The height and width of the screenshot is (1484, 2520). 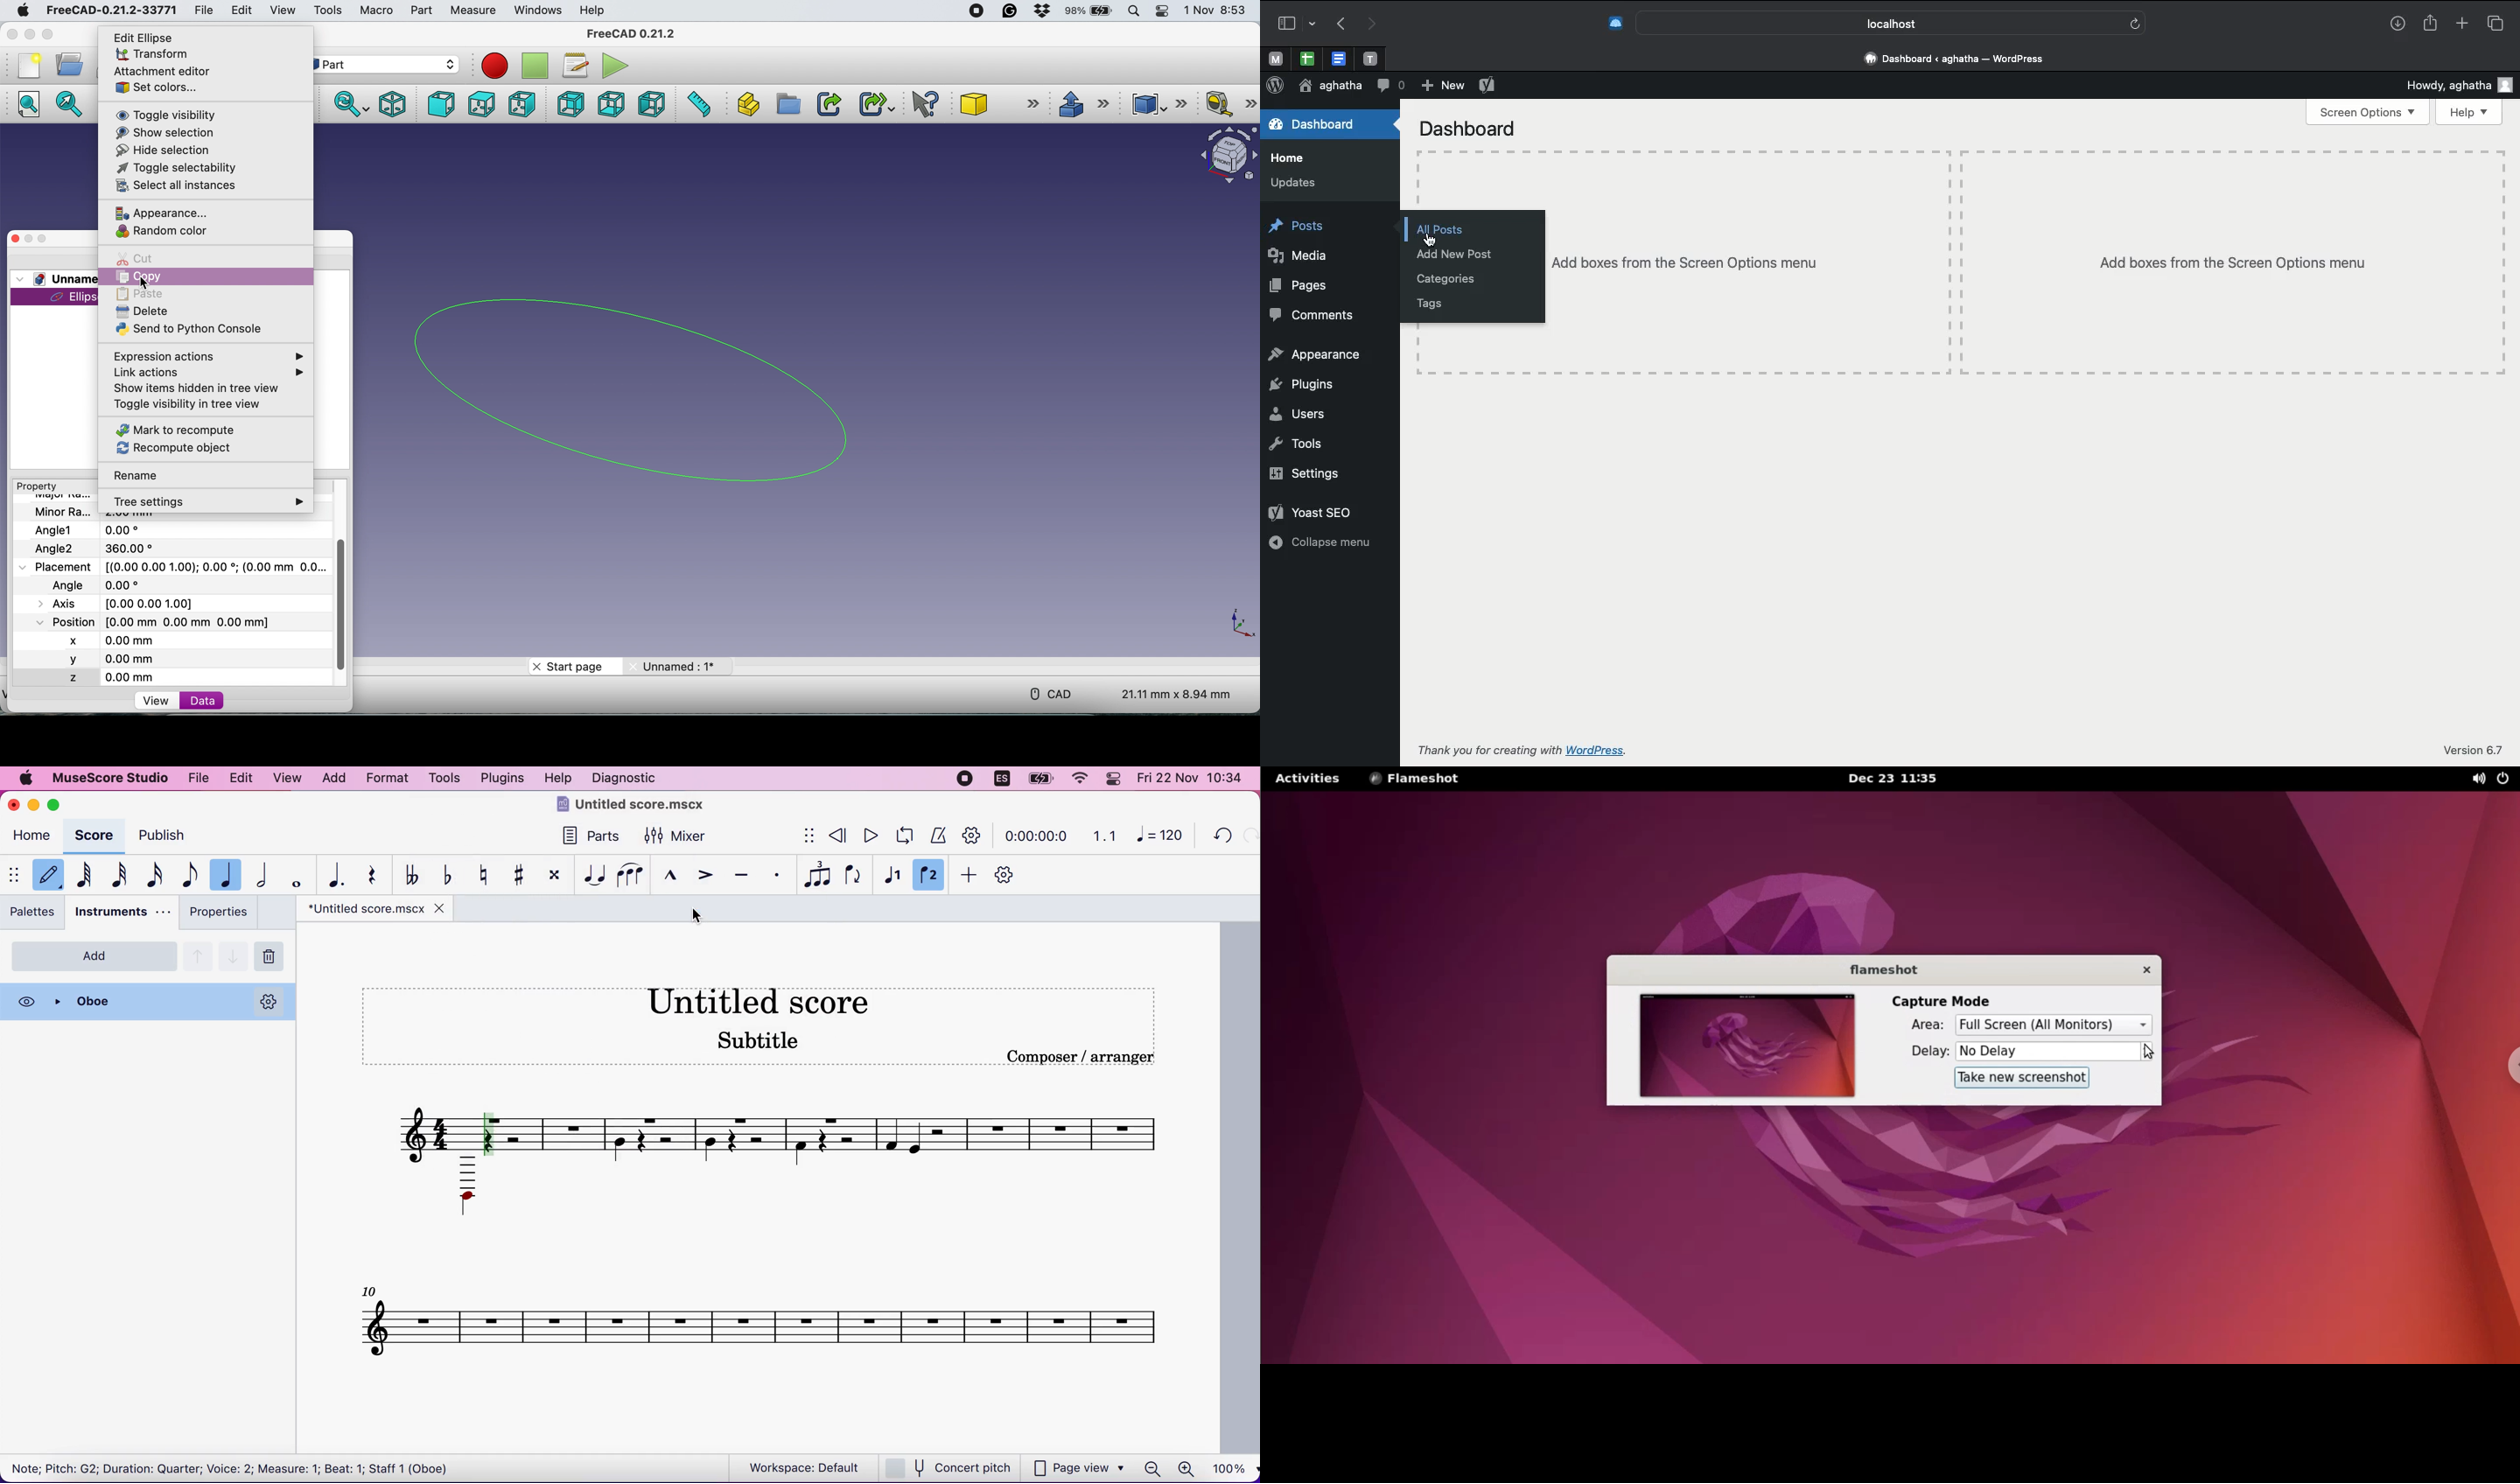 I want to click on New, so click(x=1441, y=86).